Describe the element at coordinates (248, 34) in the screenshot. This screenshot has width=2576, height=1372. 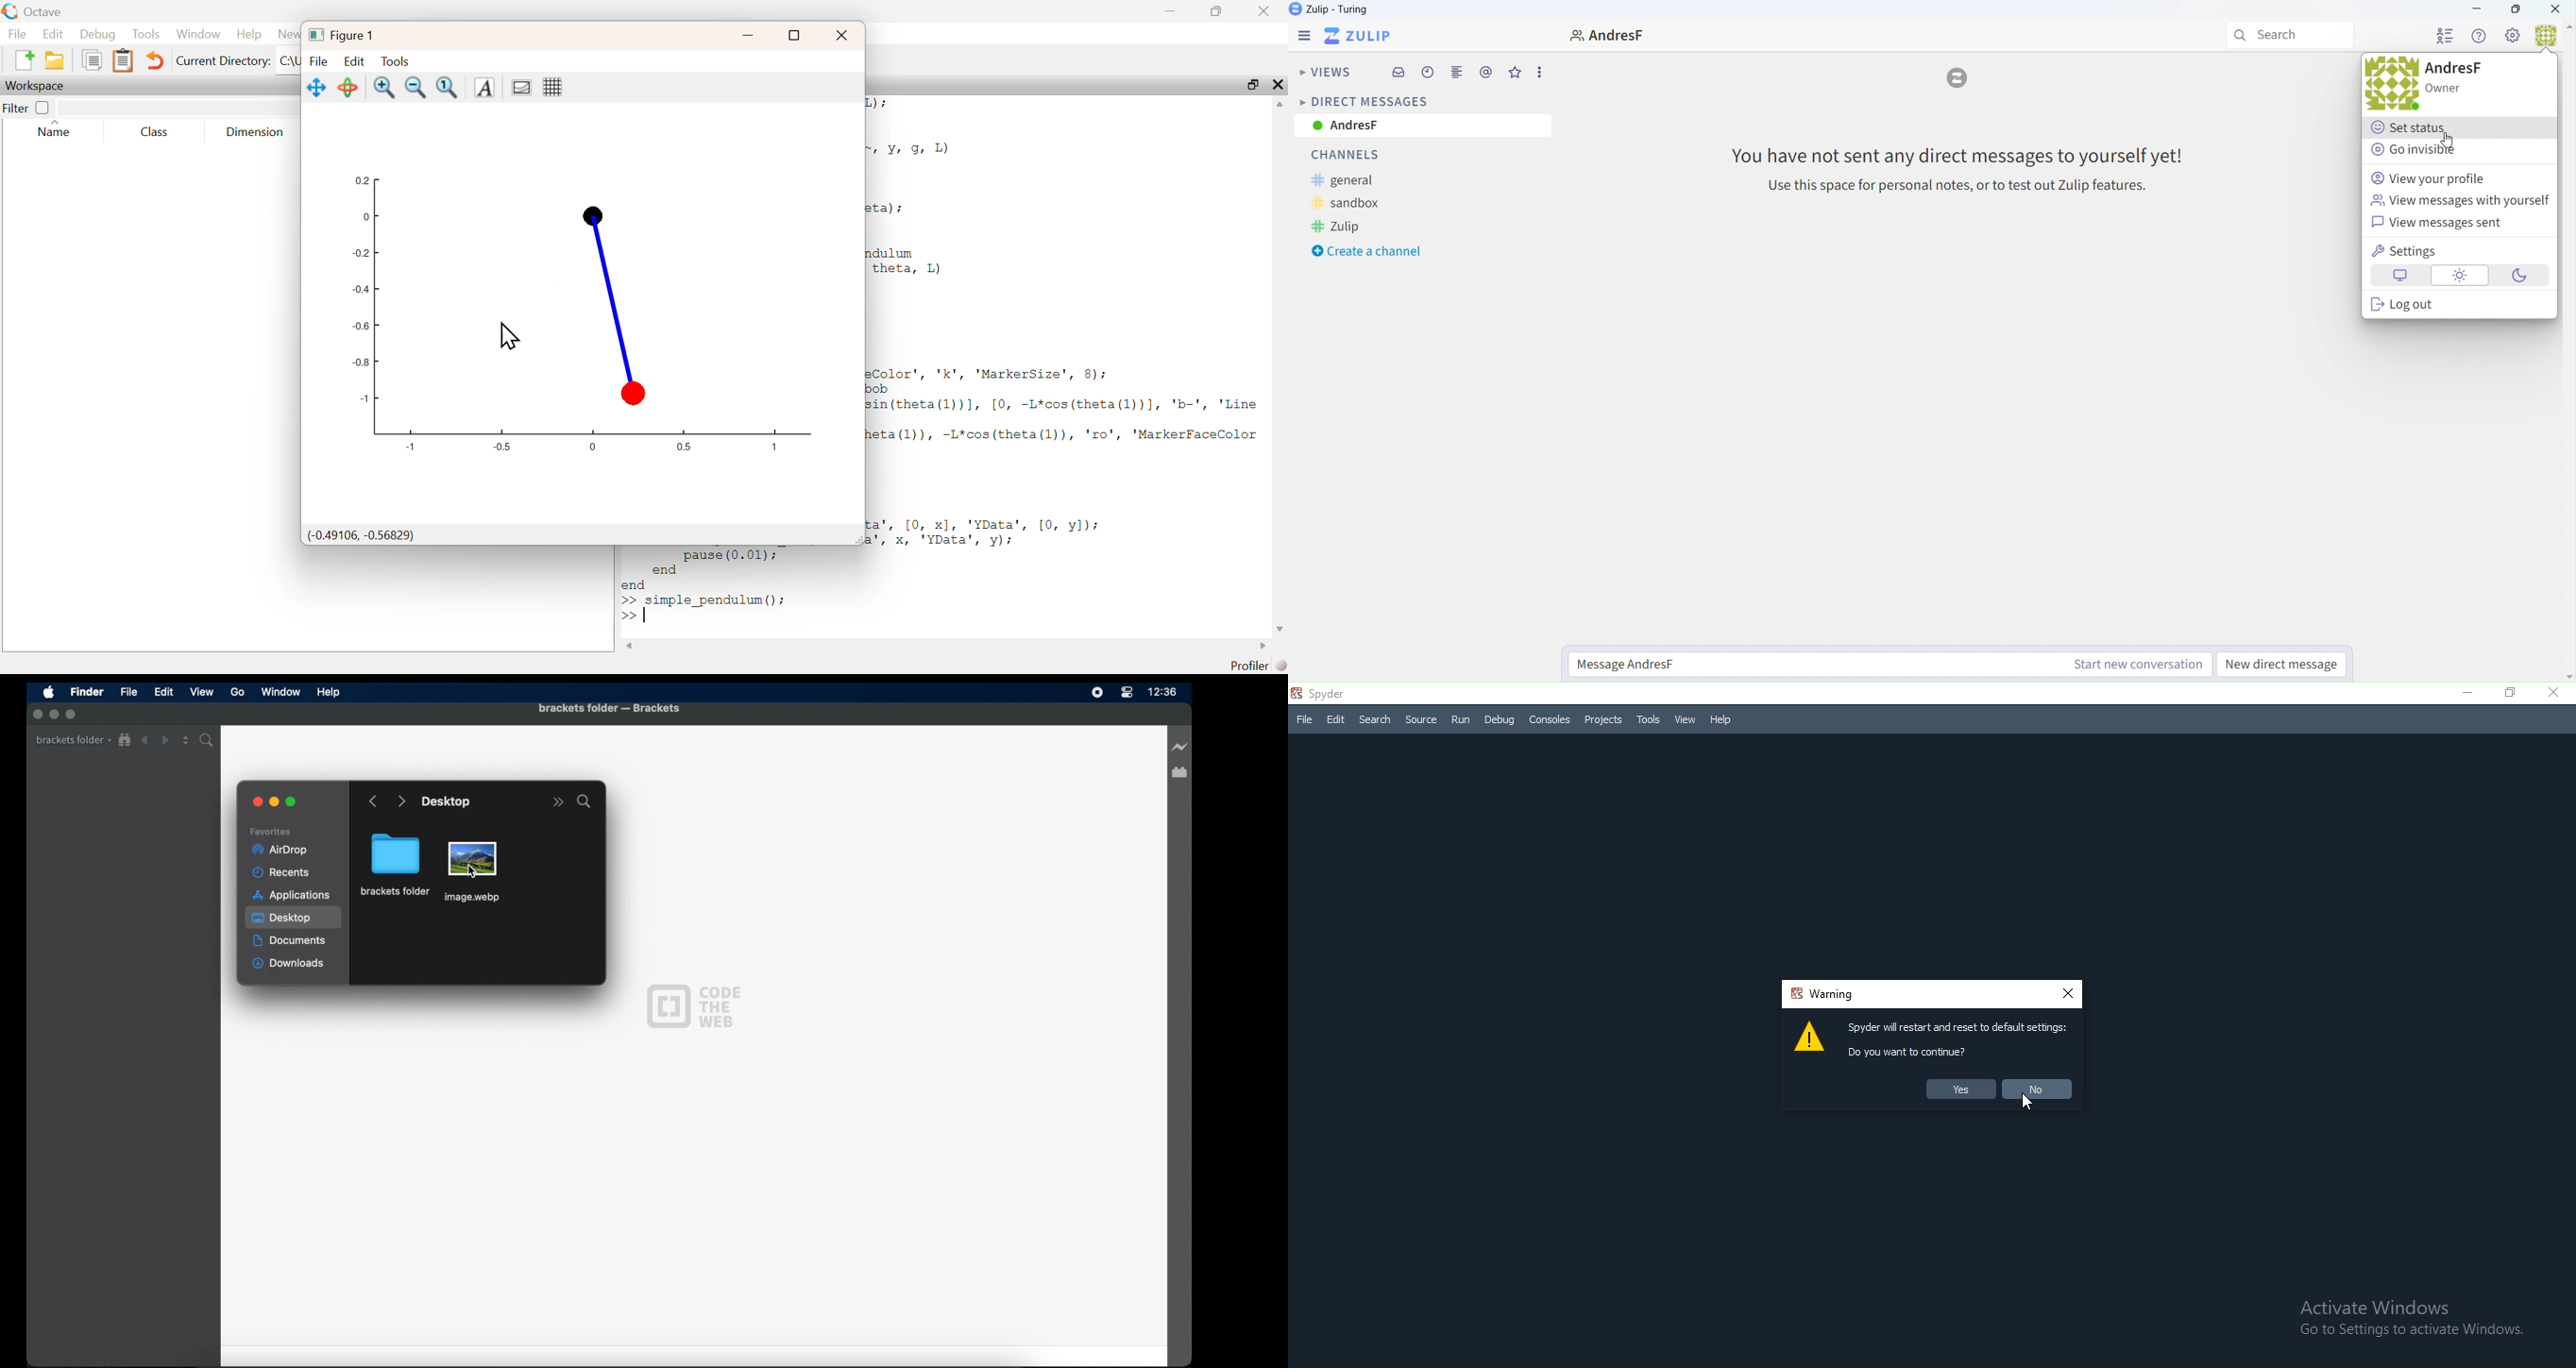
I see `Help` at that location.